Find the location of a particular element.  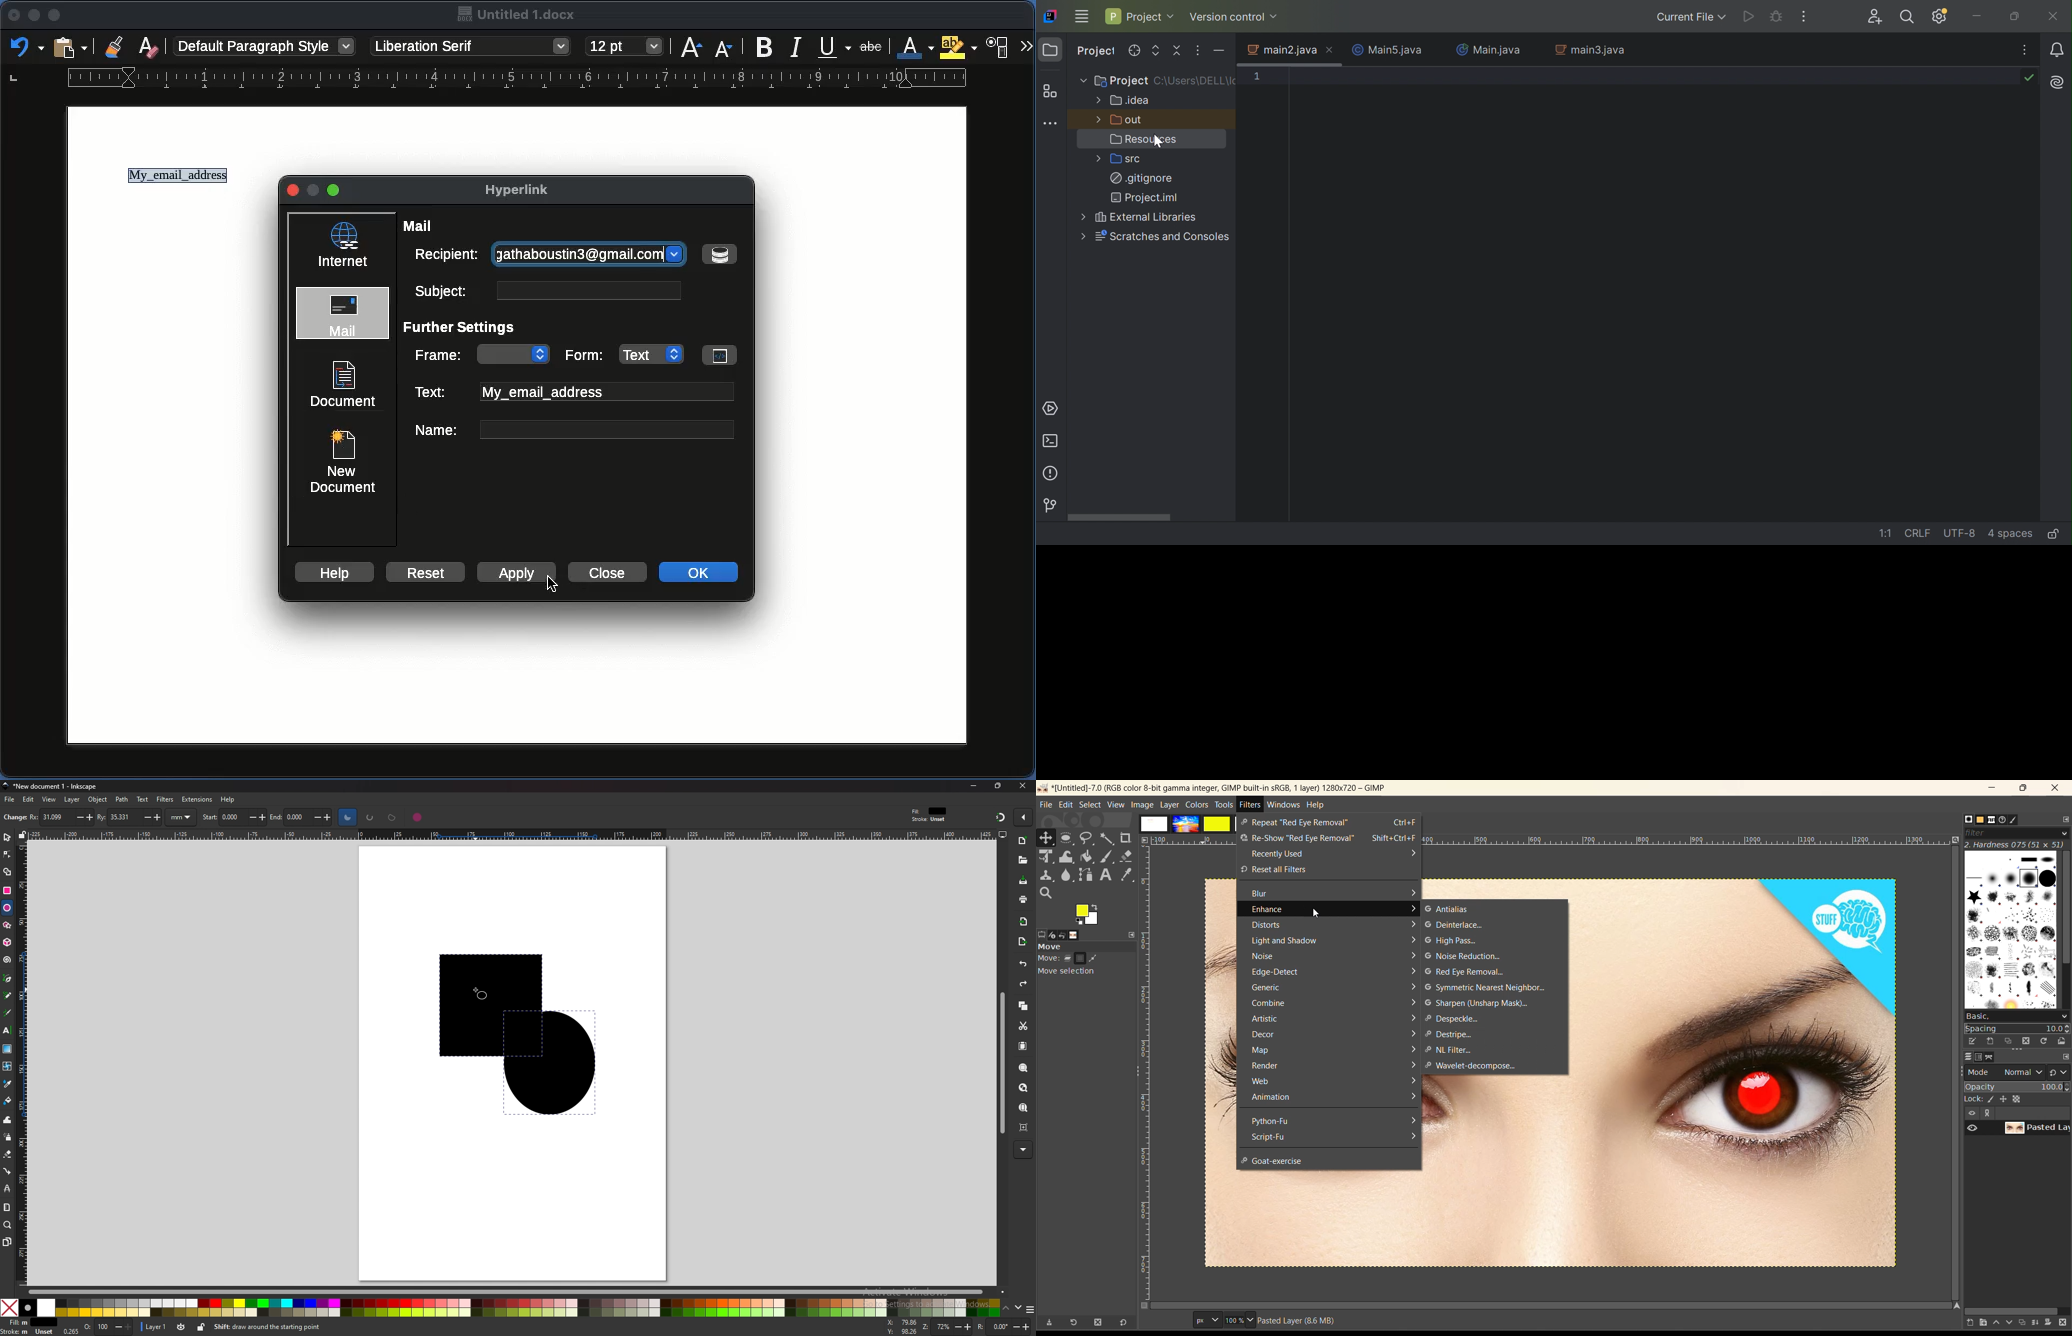

Clipboard is located at coordinates (69, 49).